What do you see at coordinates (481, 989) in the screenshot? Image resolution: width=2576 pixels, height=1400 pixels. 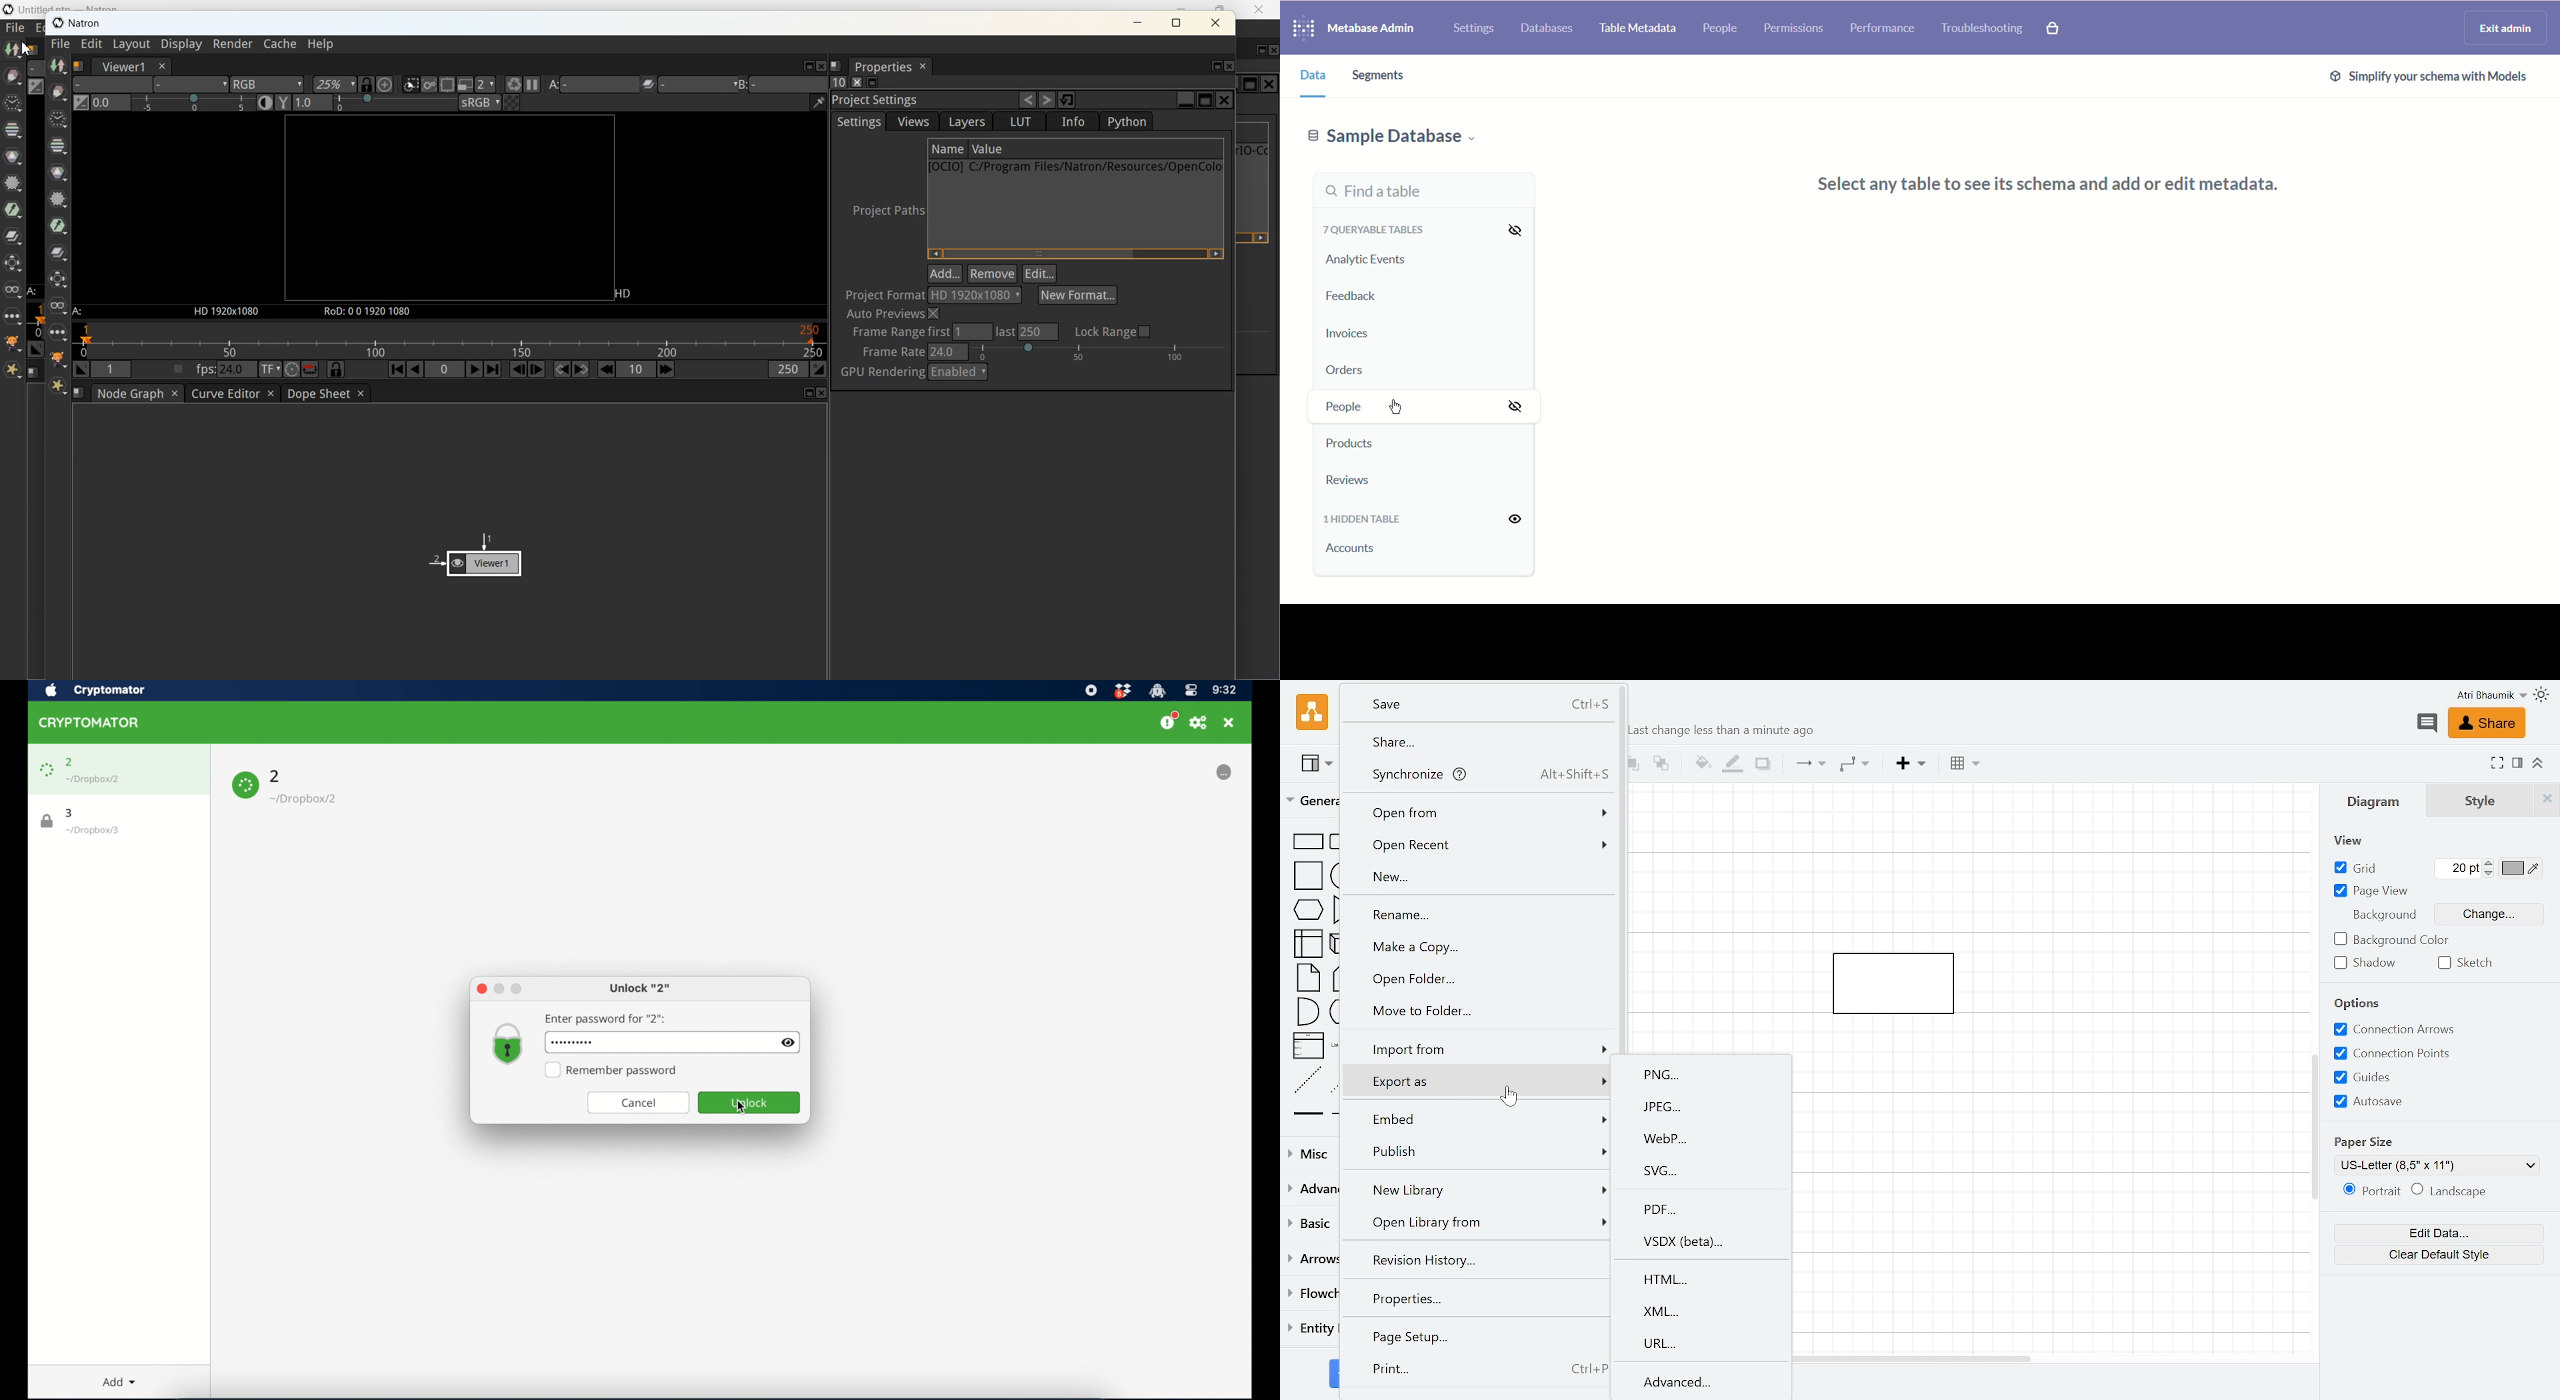 I see `close` at bounding box center [481, 989].